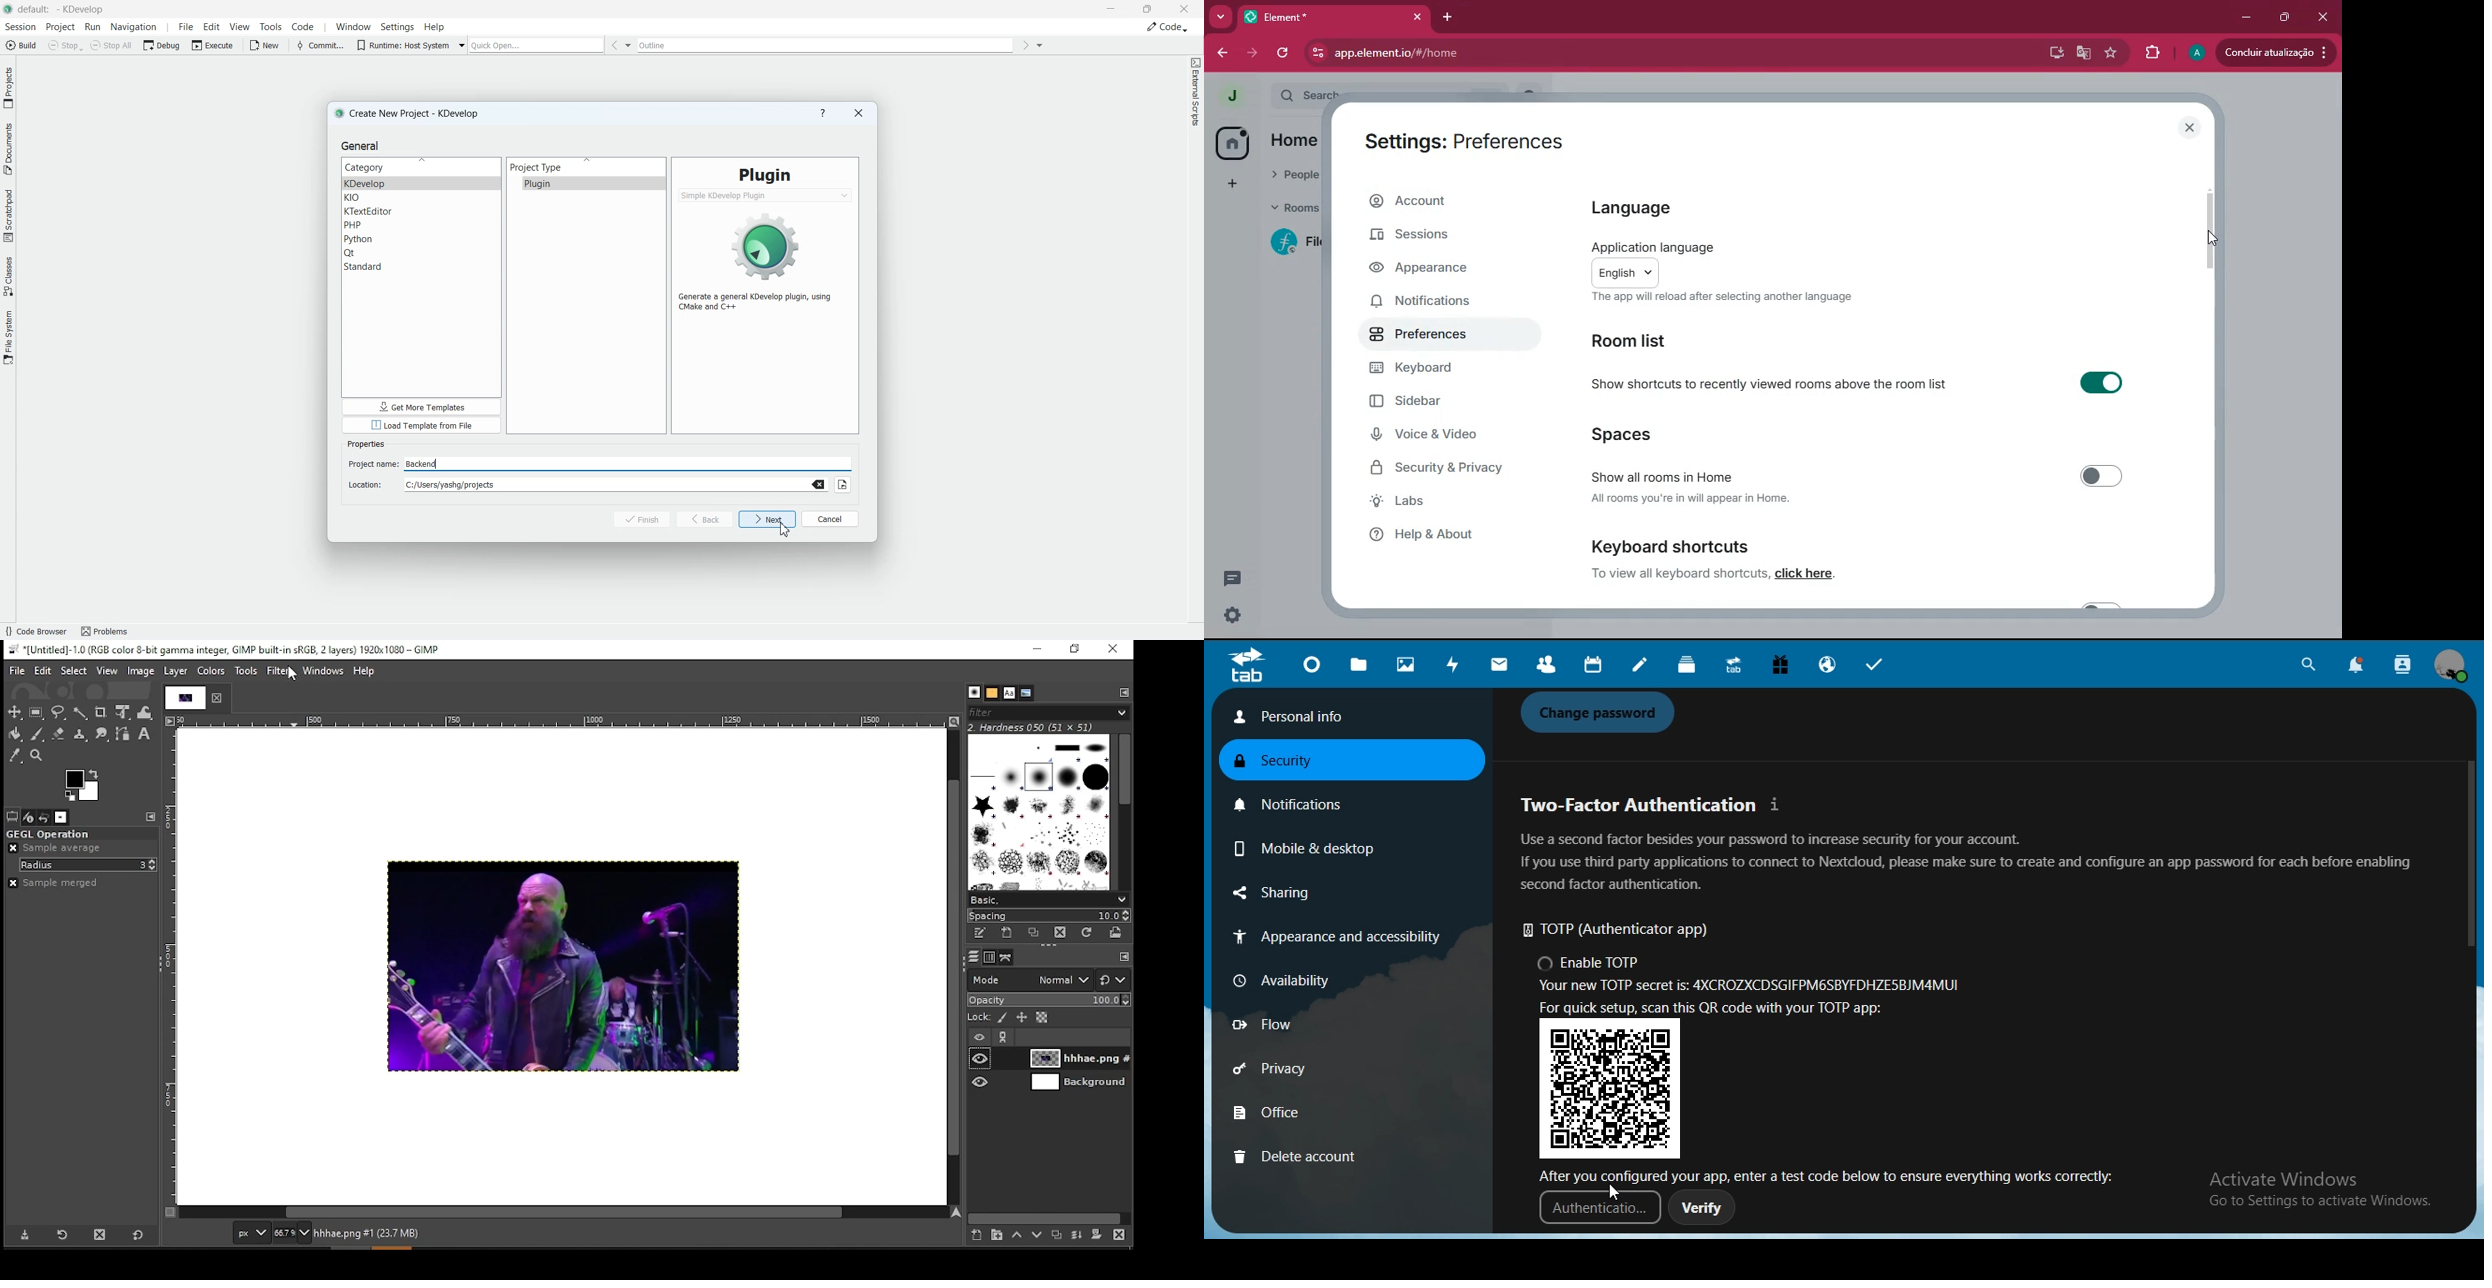  I want to click on settings: Account, so click(1456, 138).